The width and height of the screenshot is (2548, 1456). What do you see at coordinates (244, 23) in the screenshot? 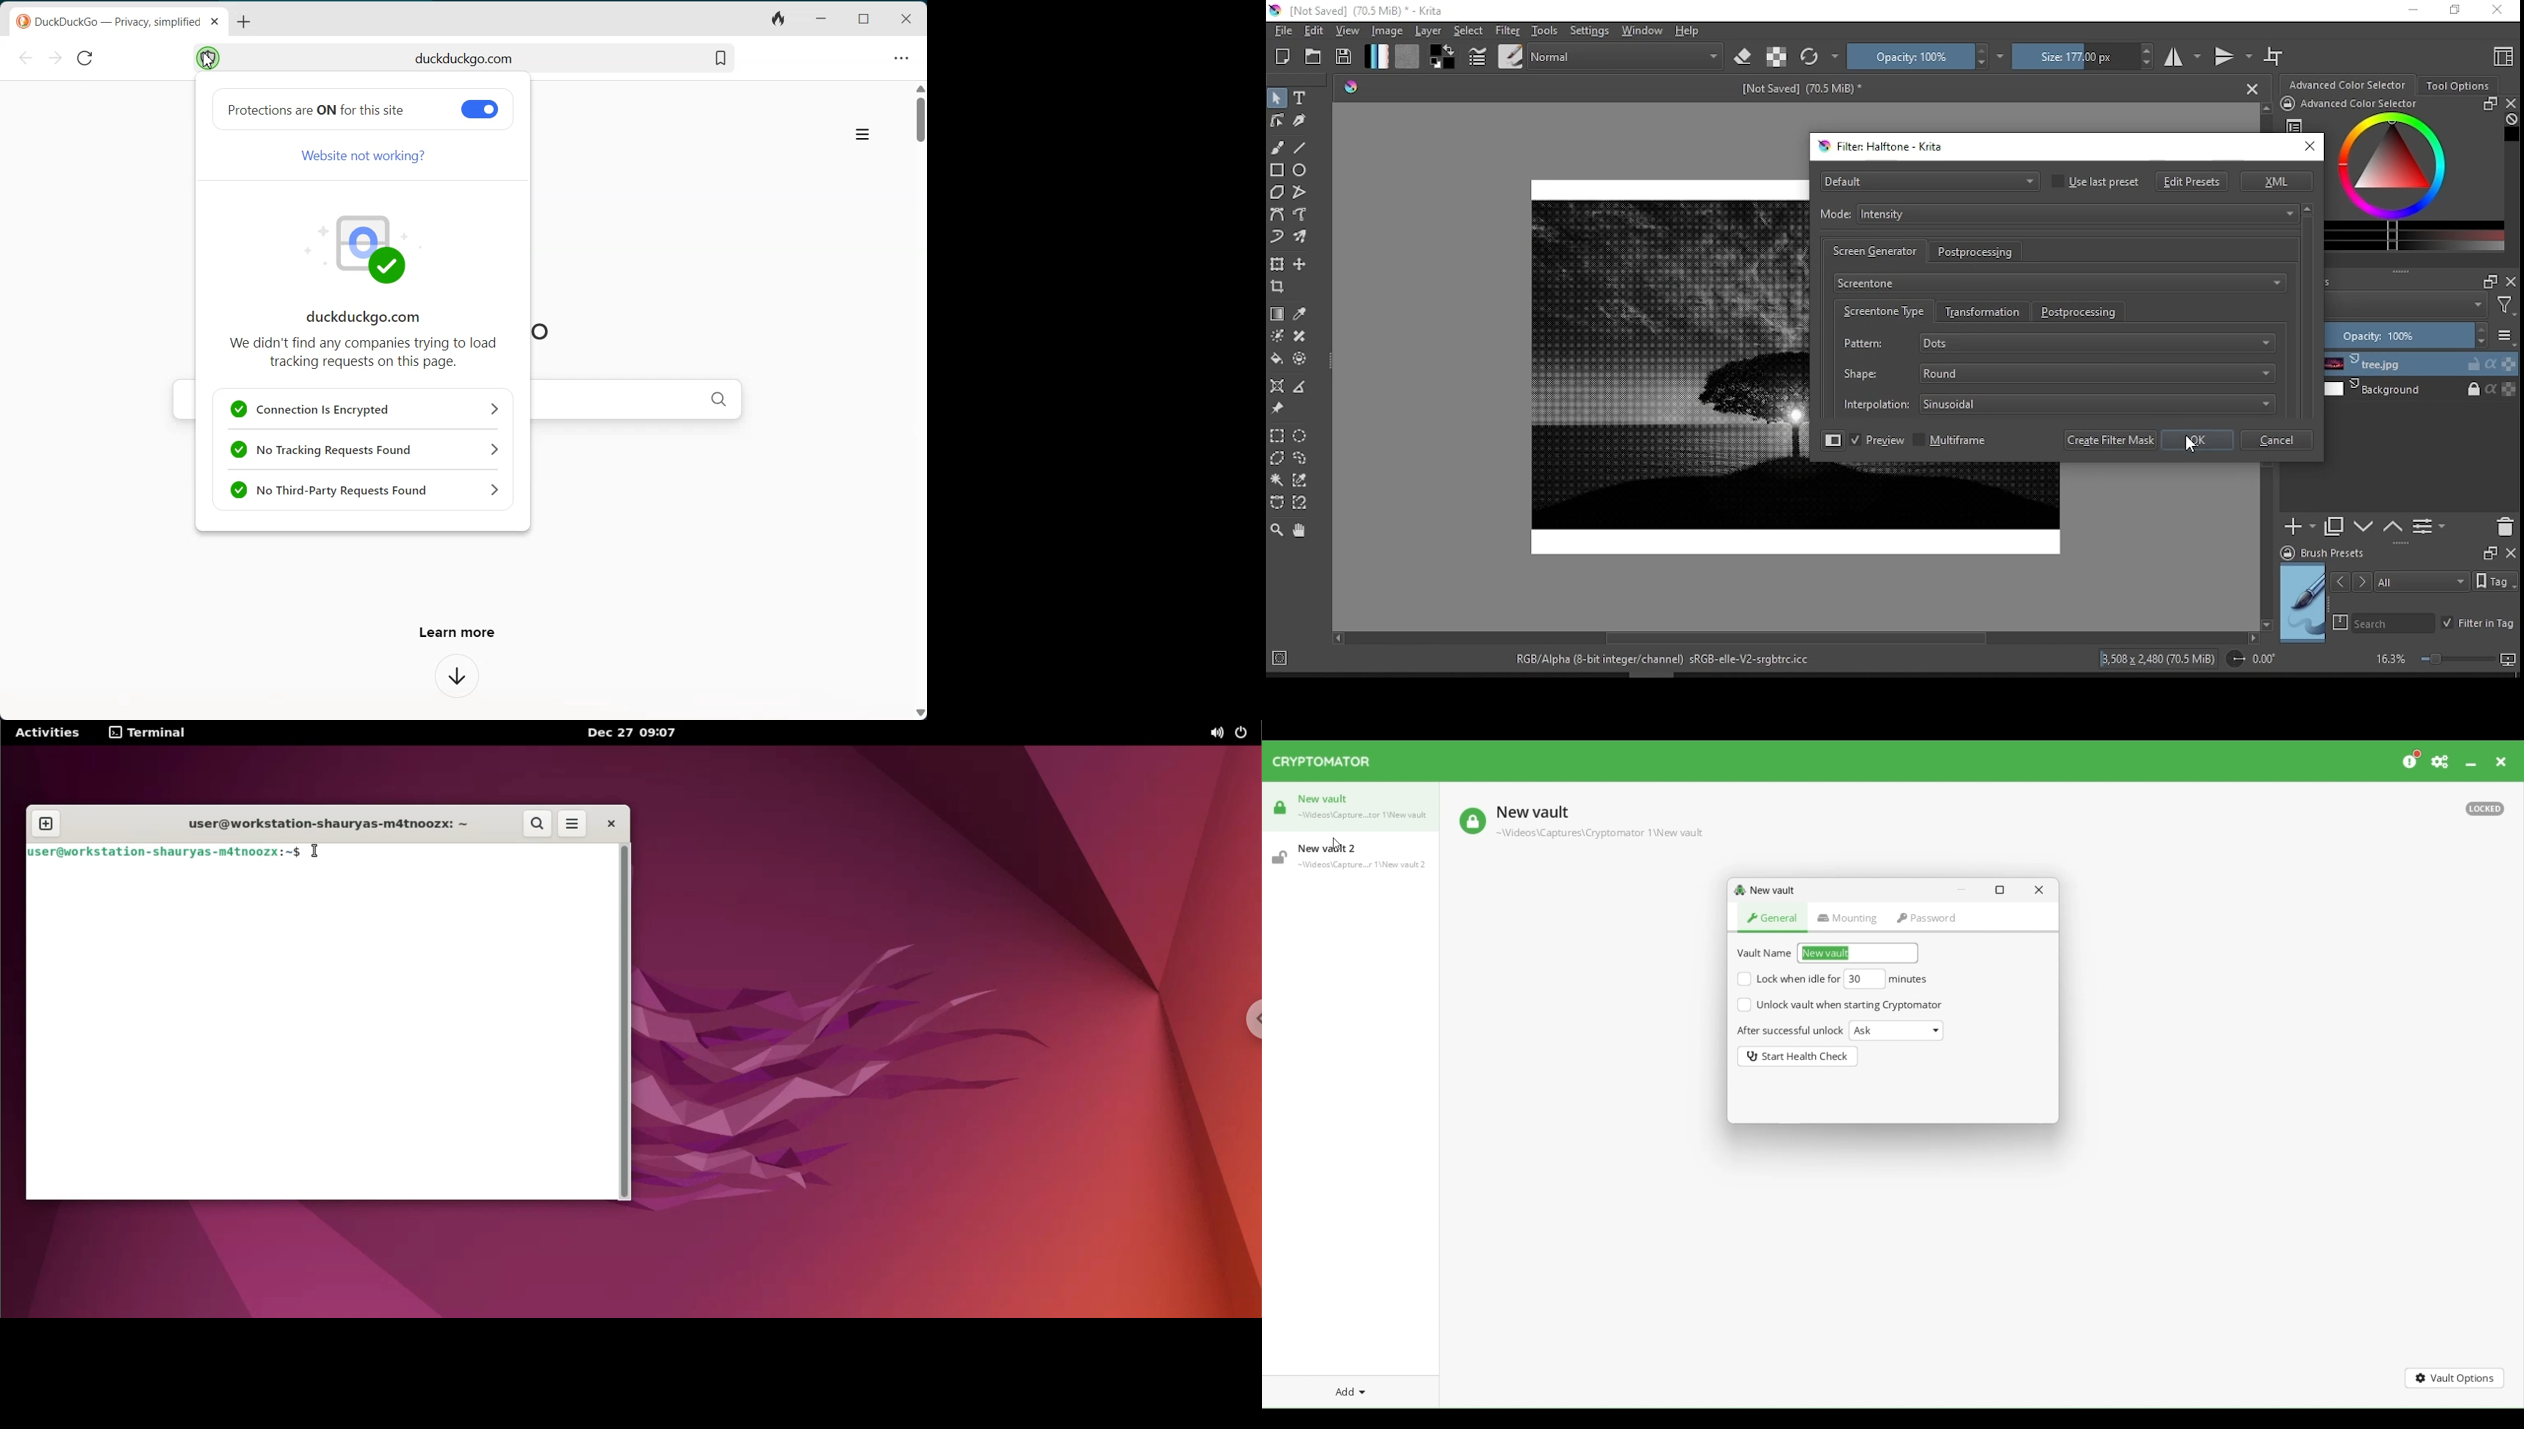
I see `add new tab` at bounding box center [244, 23].